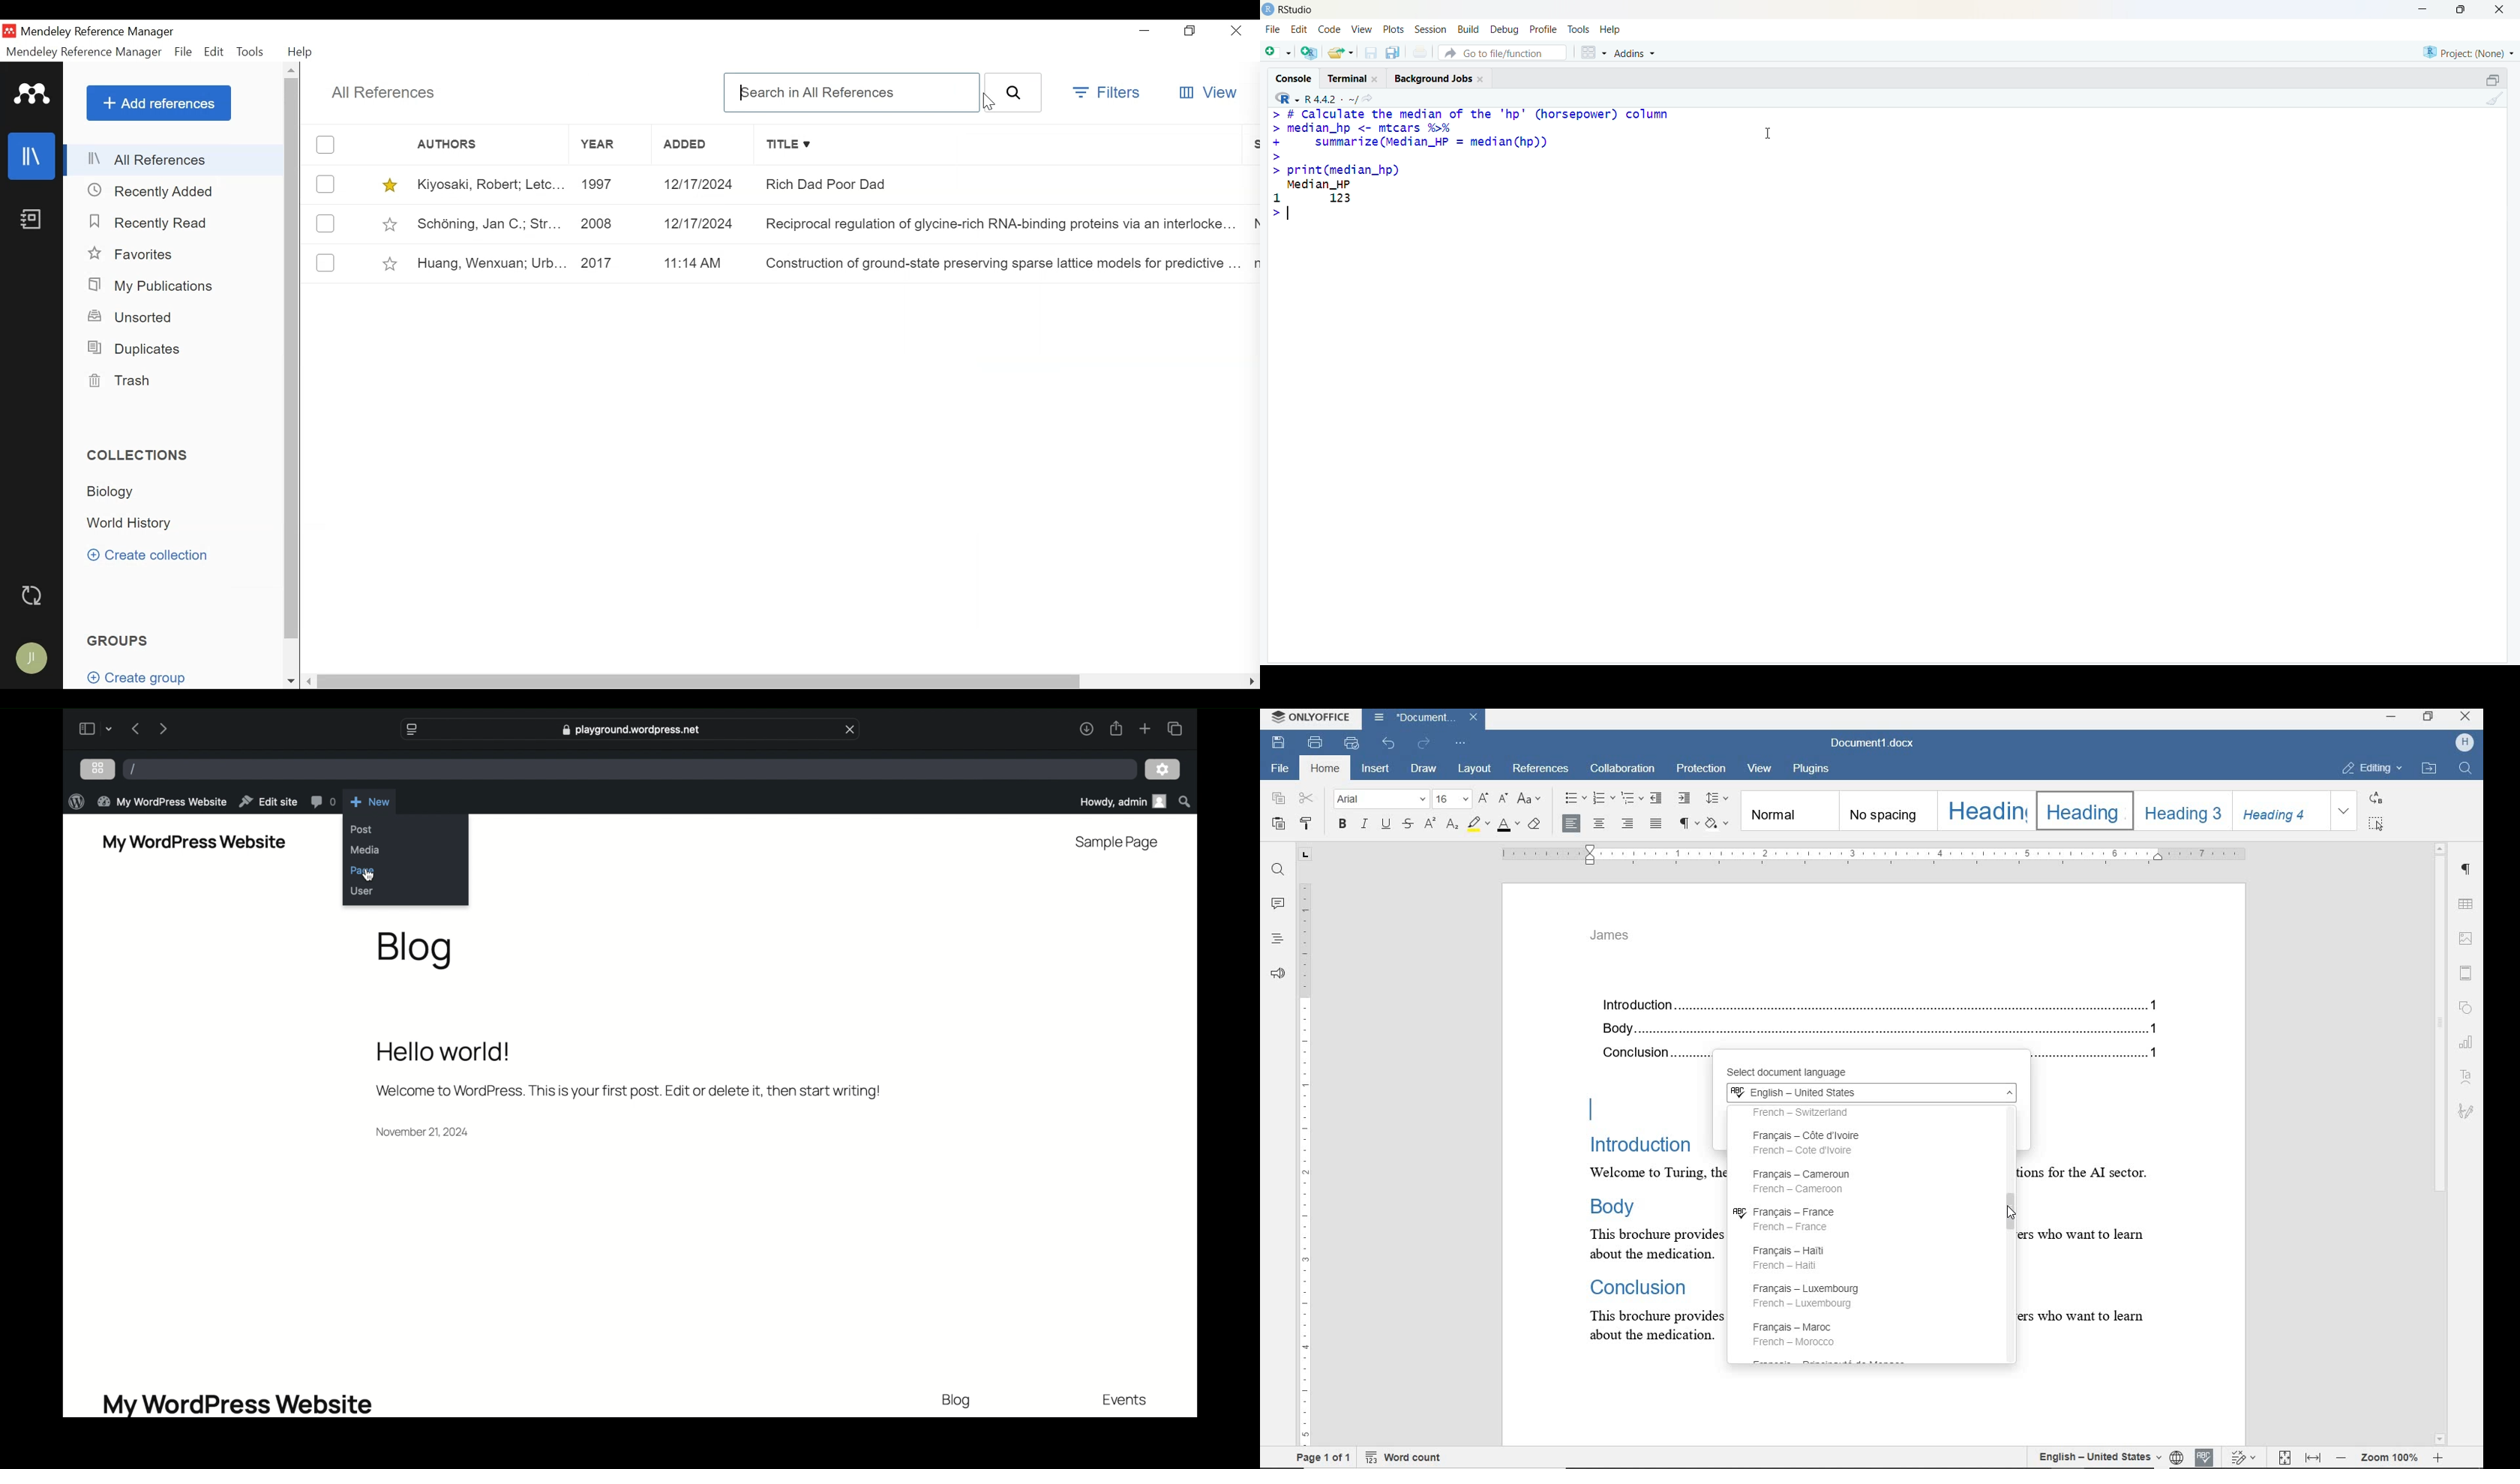 The image size is (2520, 1484). I want to click on (un)select, so click(326, 262).